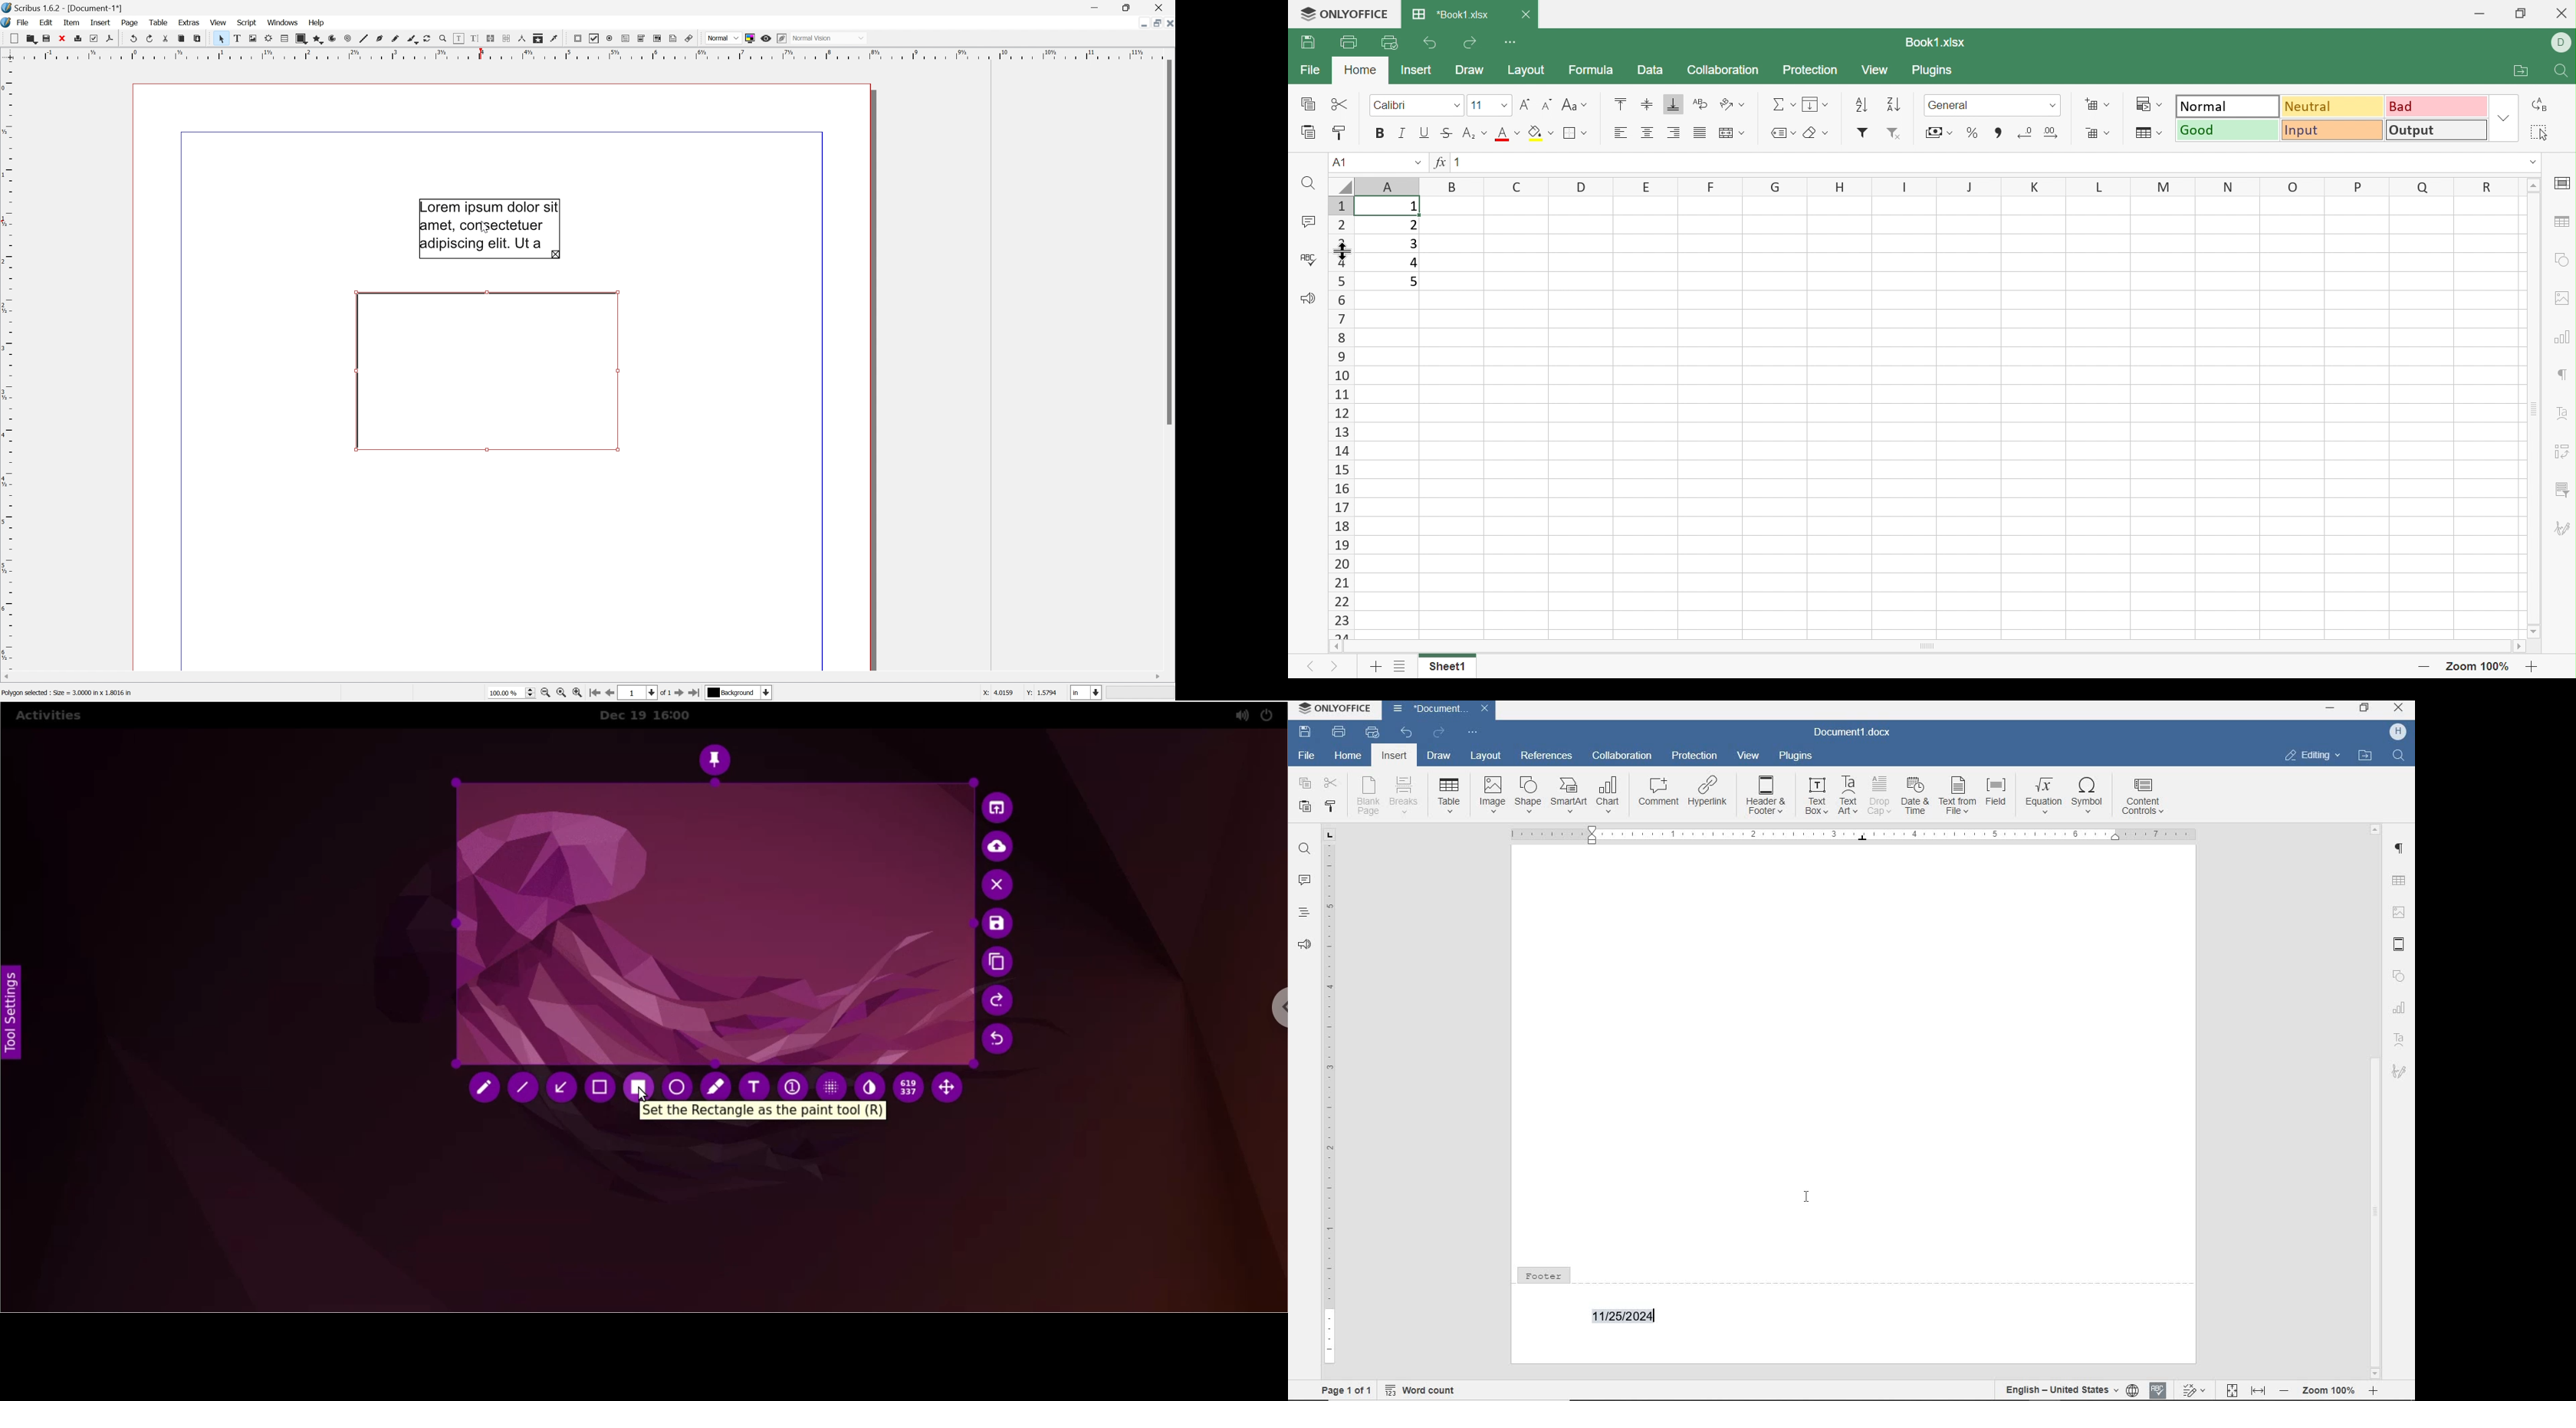 Image resolution: width=2576 pixels, height=1428 pixels. Describe the element at coordinates (1375, 666) in the screenshot. I see `Add sheet` at that location.